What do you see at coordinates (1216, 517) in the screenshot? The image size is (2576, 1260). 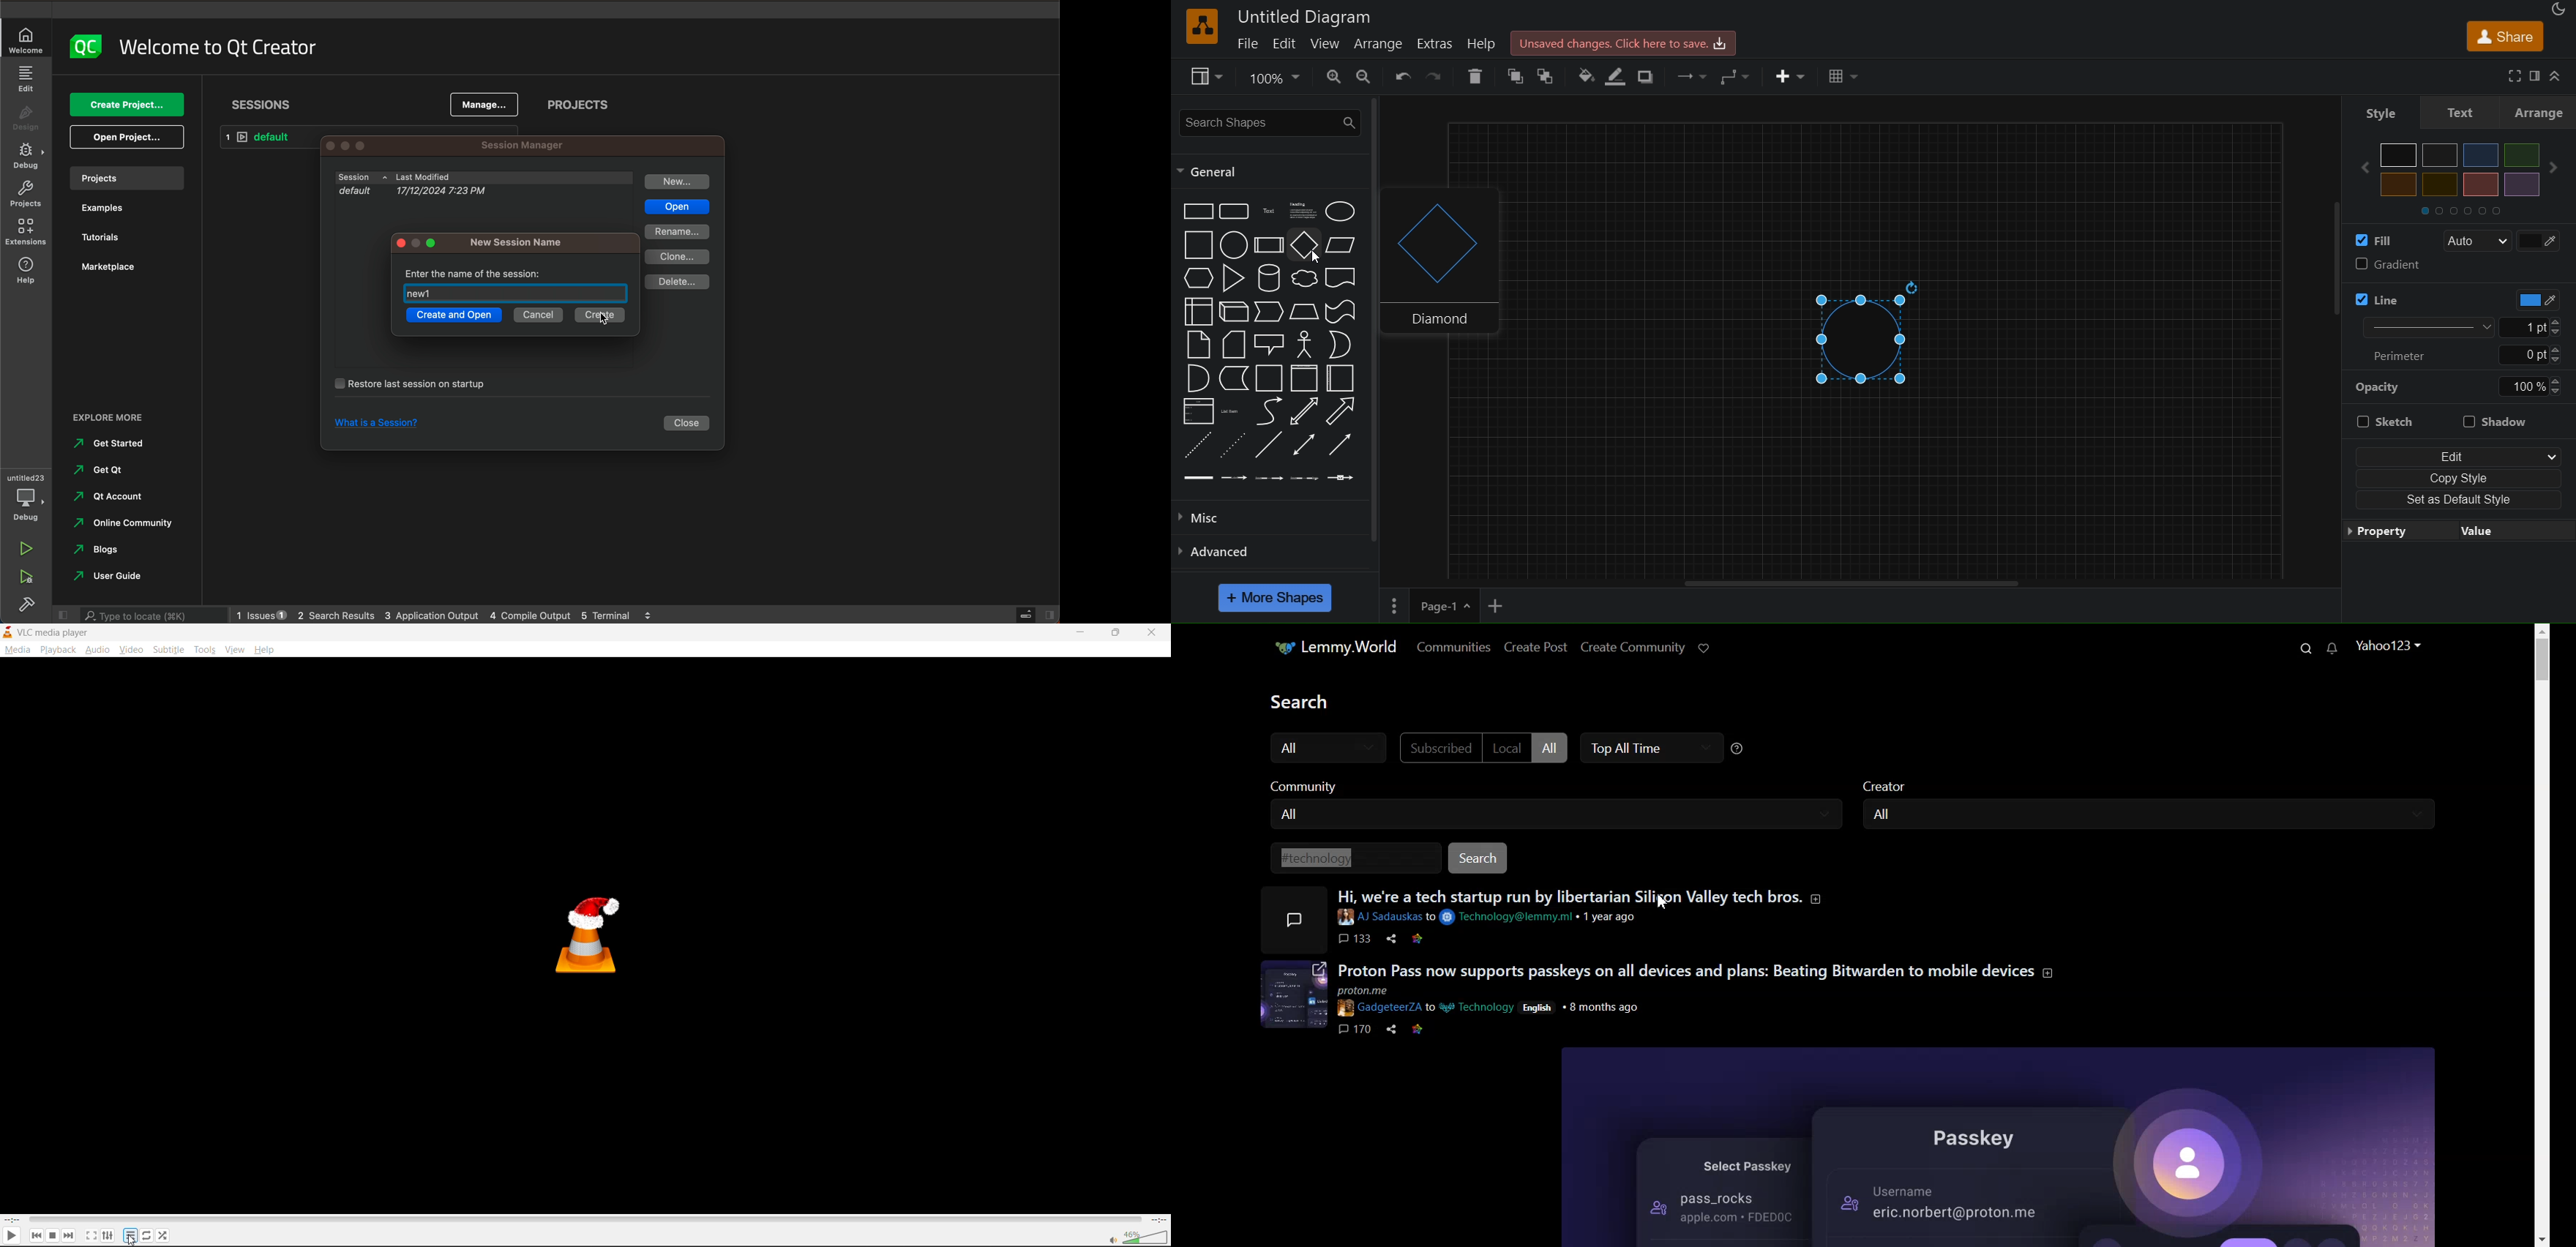 I see `misc` at bounding box center [1216, 517].